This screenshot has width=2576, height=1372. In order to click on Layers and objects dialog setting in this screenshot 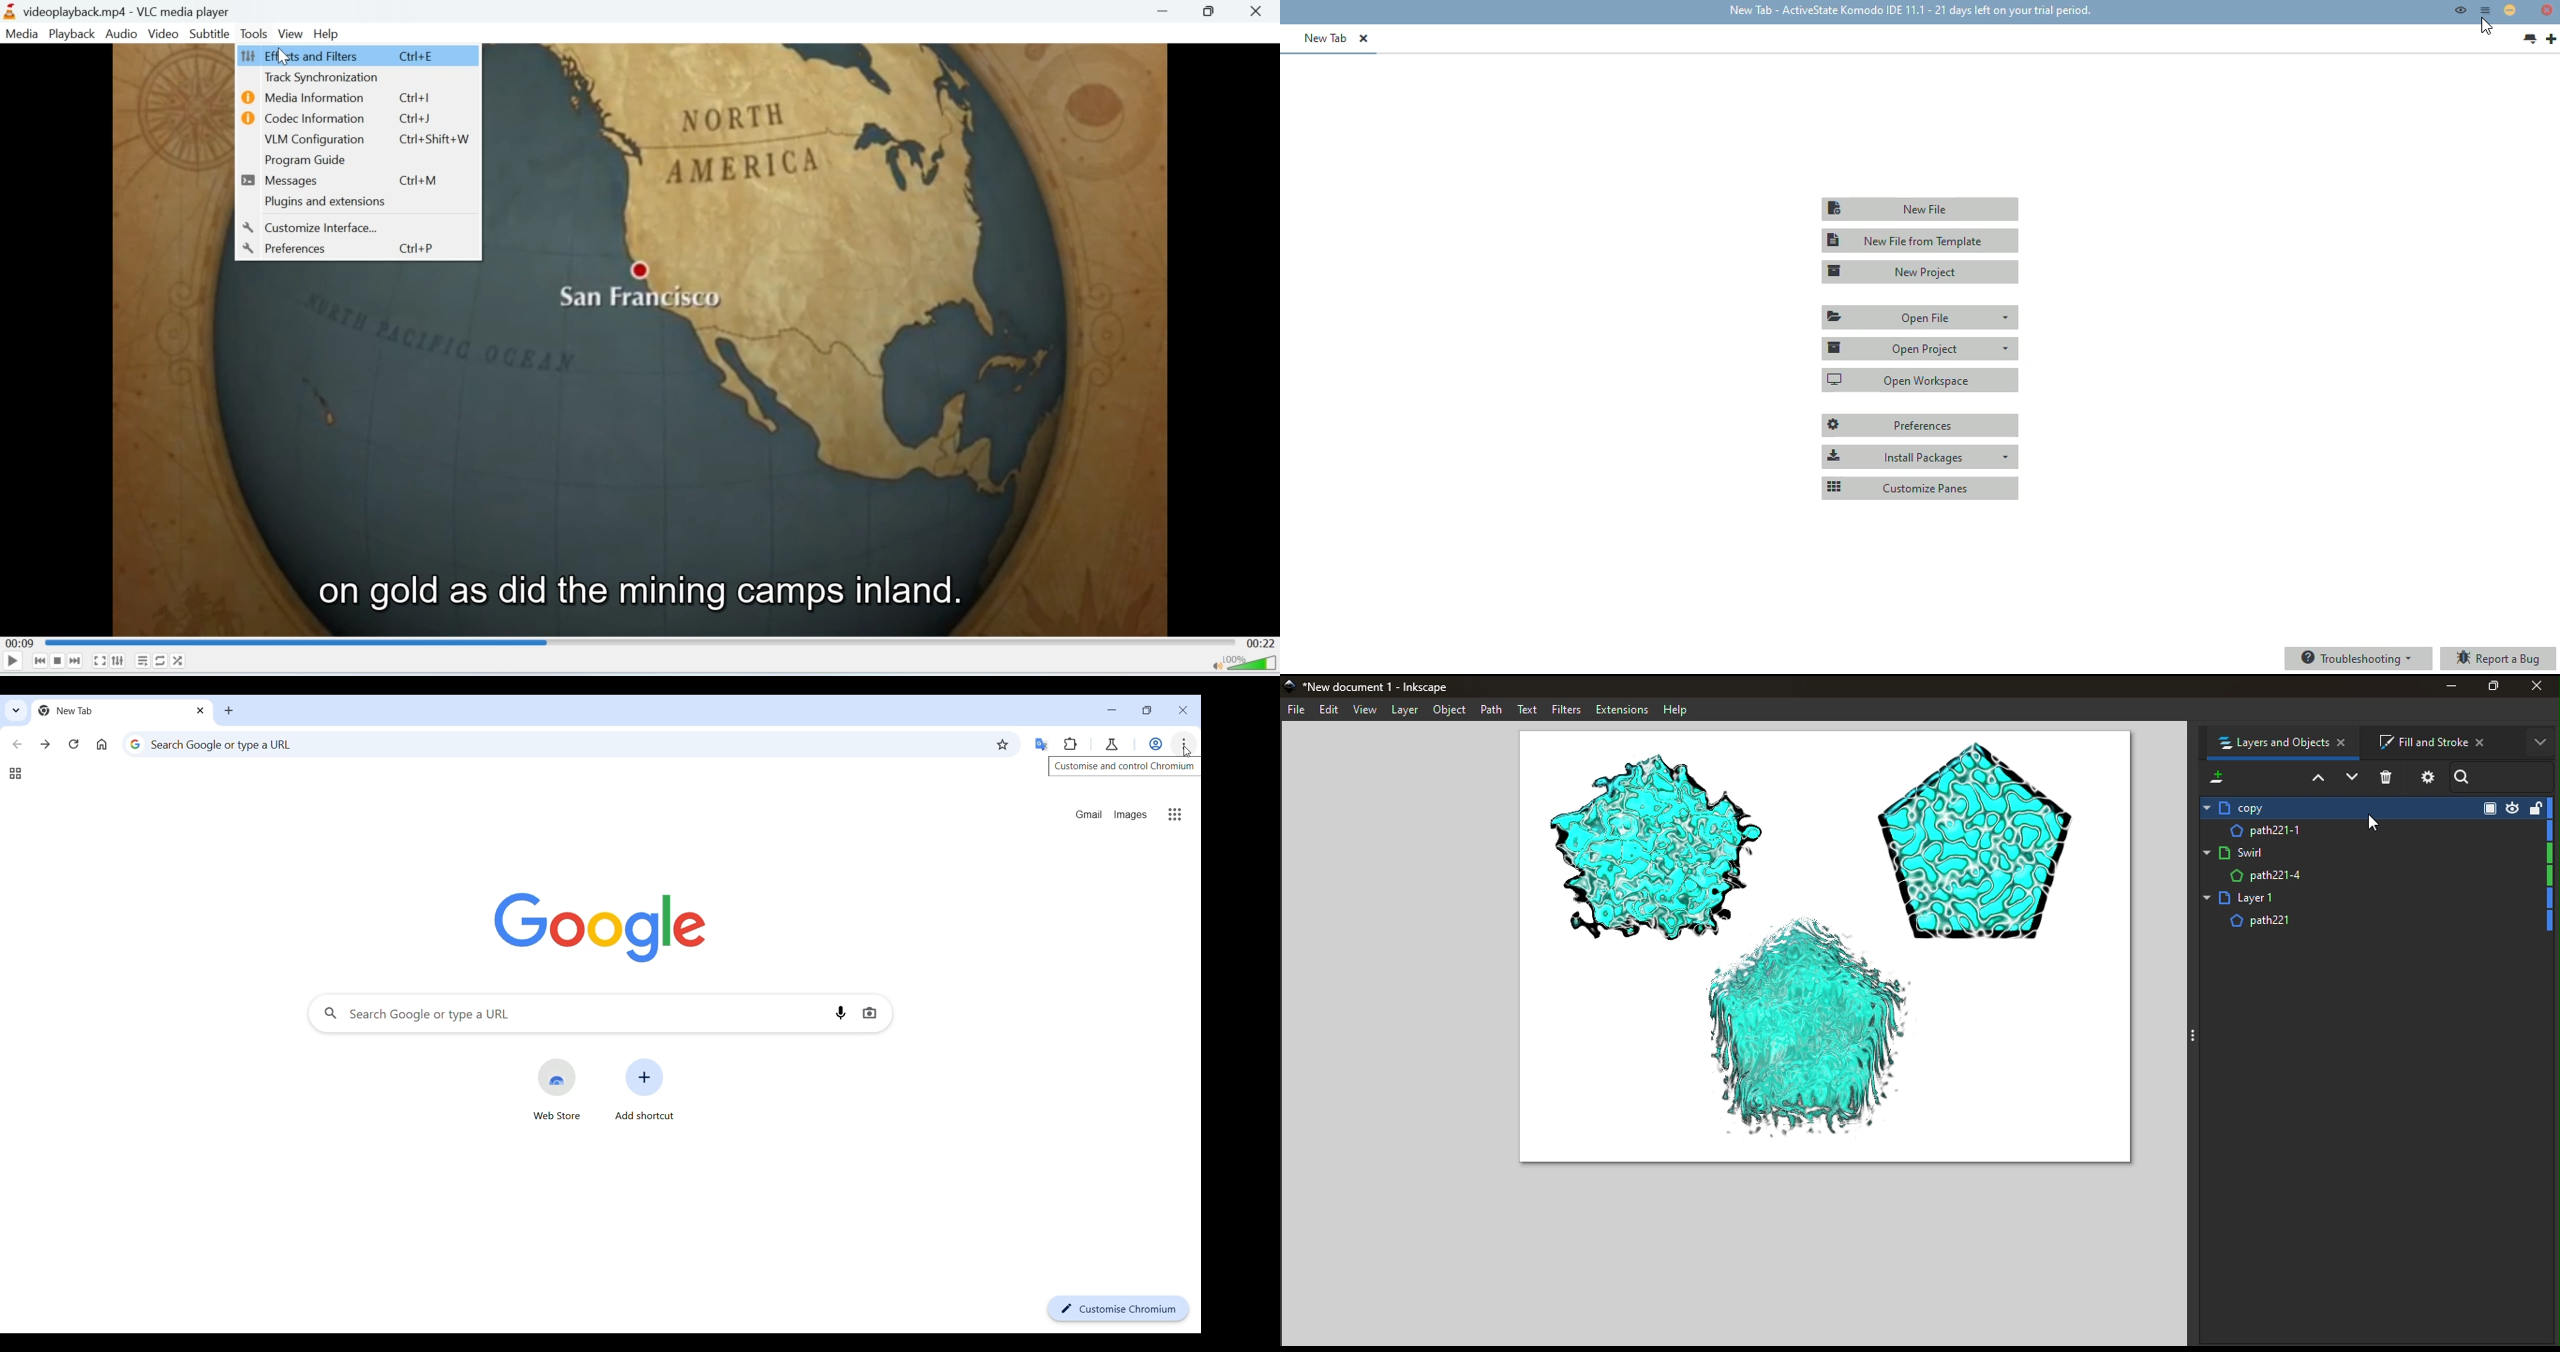, I will do `click(2426, 780)`.